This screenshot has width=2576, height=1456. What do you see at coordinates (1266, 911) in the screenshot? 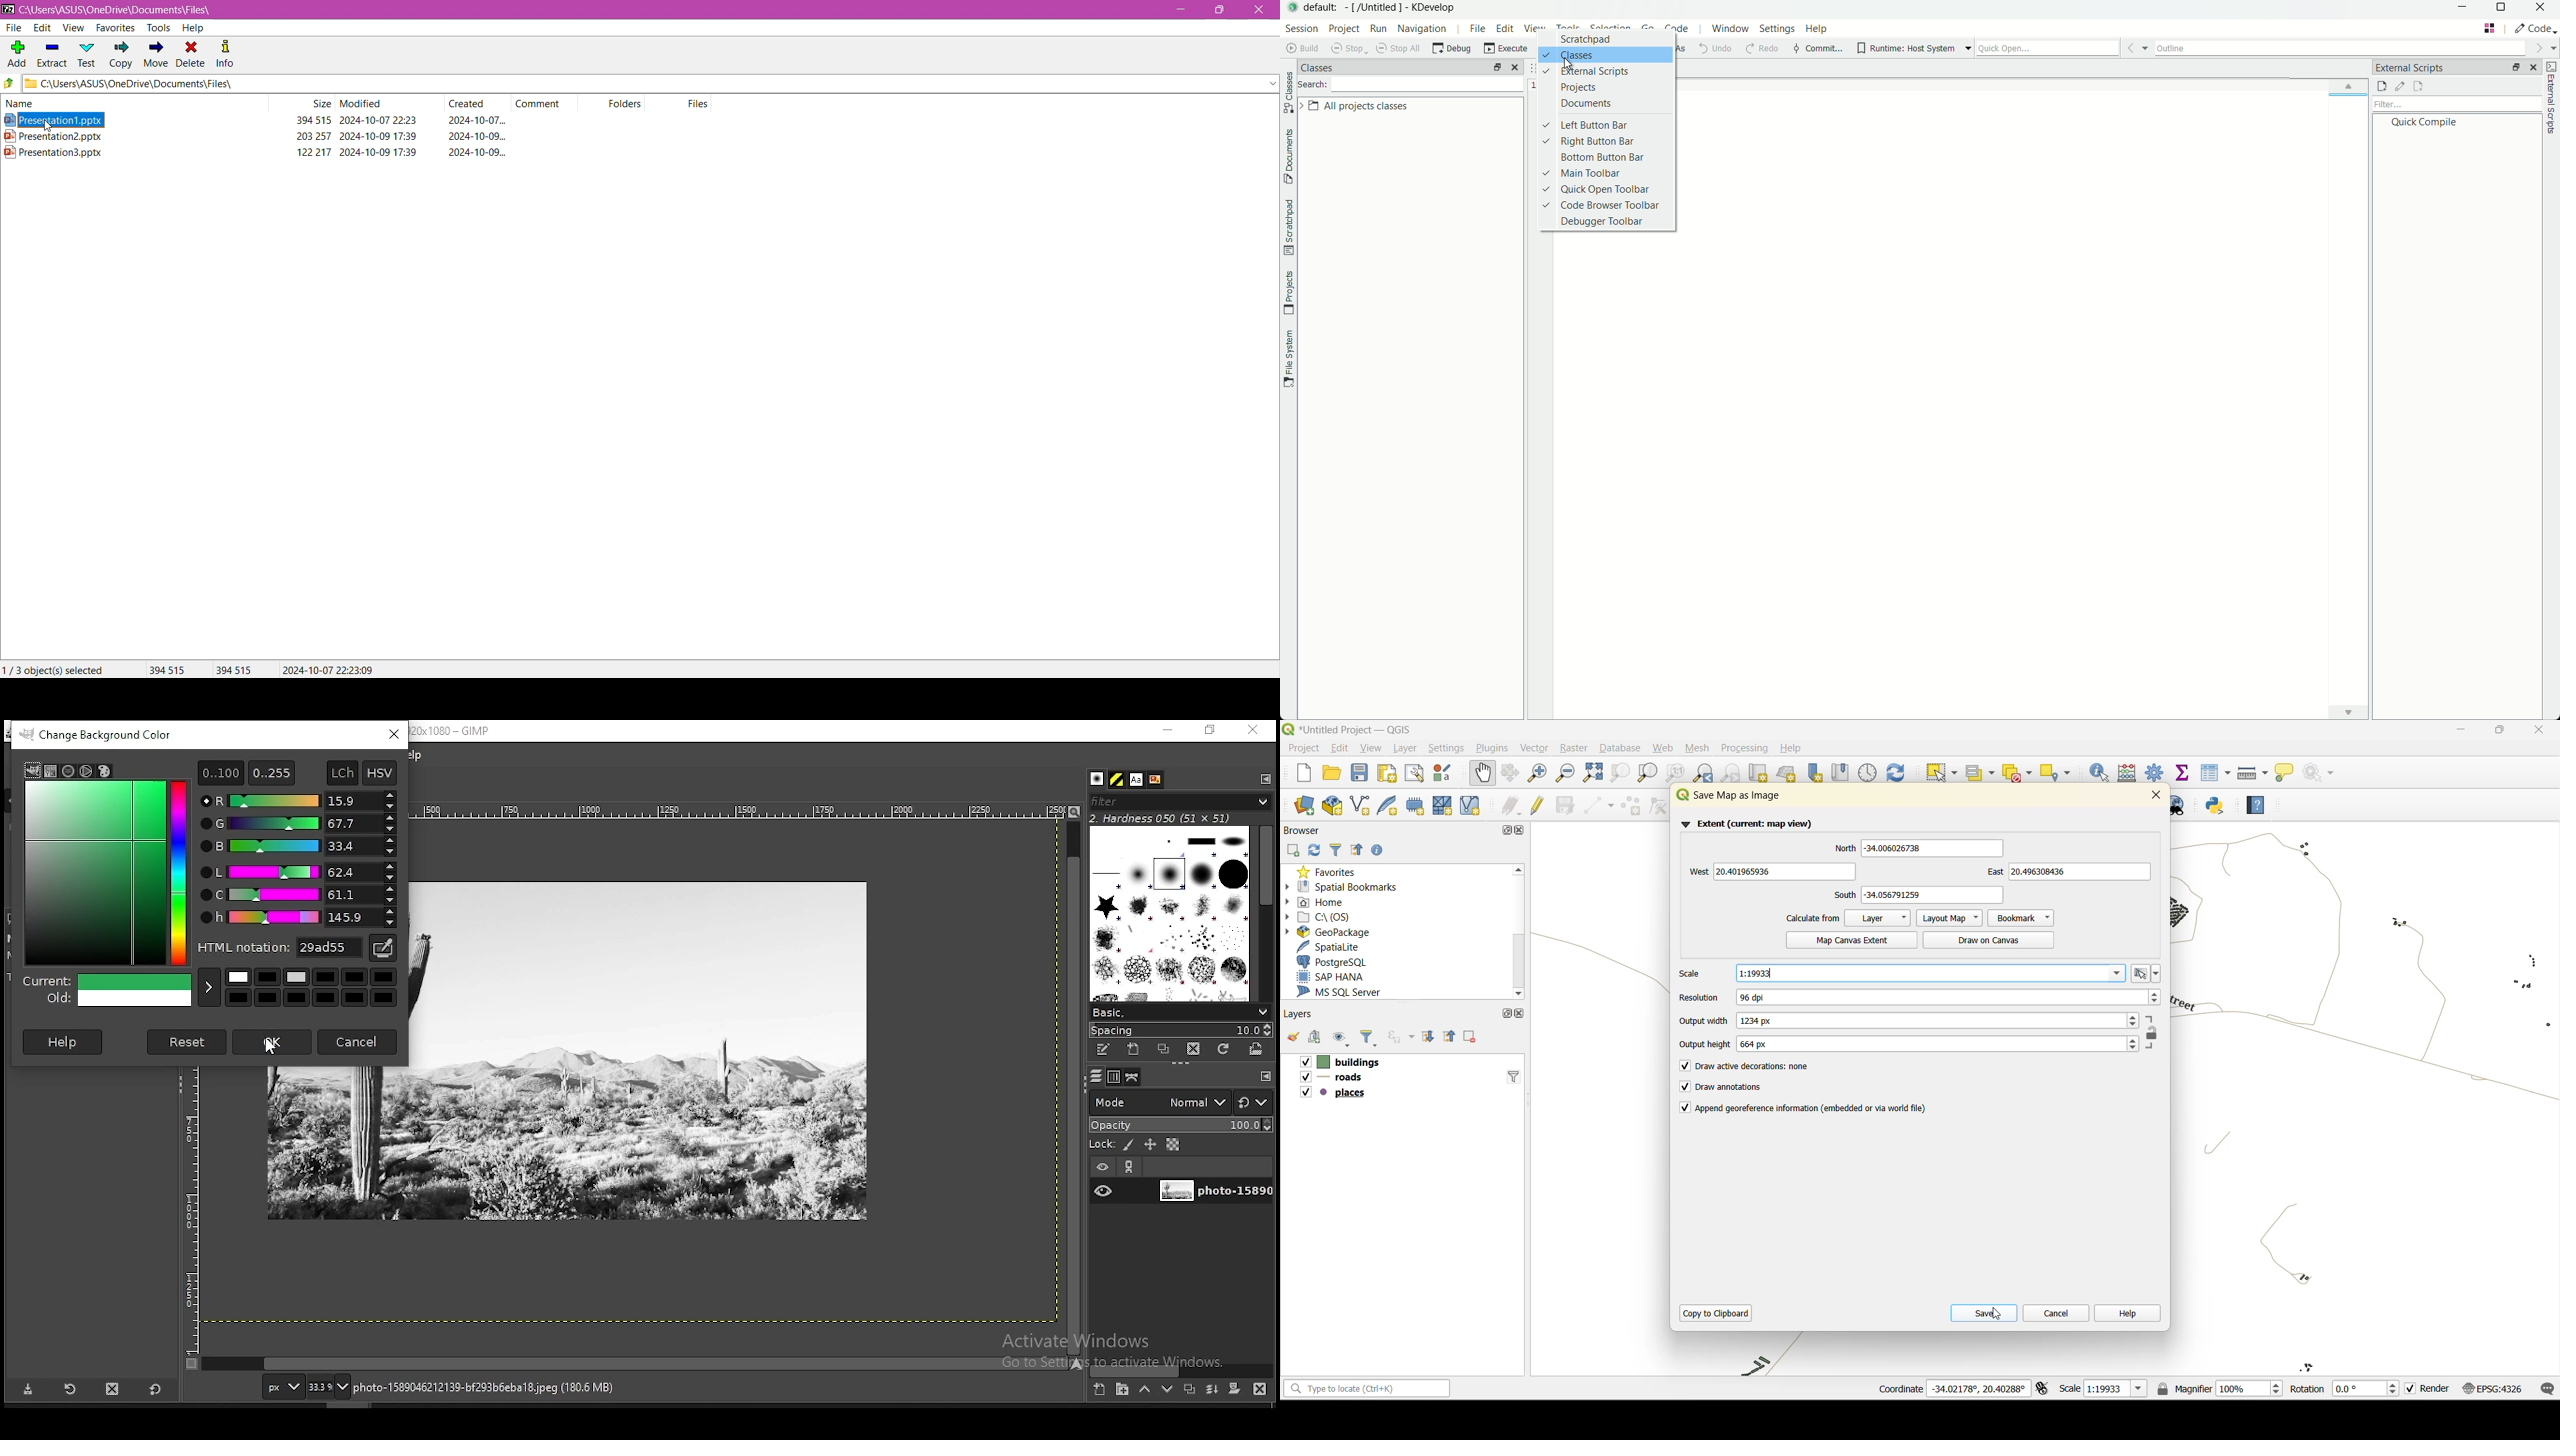
I see `scroll bar` at bounding box center [1266, 911].